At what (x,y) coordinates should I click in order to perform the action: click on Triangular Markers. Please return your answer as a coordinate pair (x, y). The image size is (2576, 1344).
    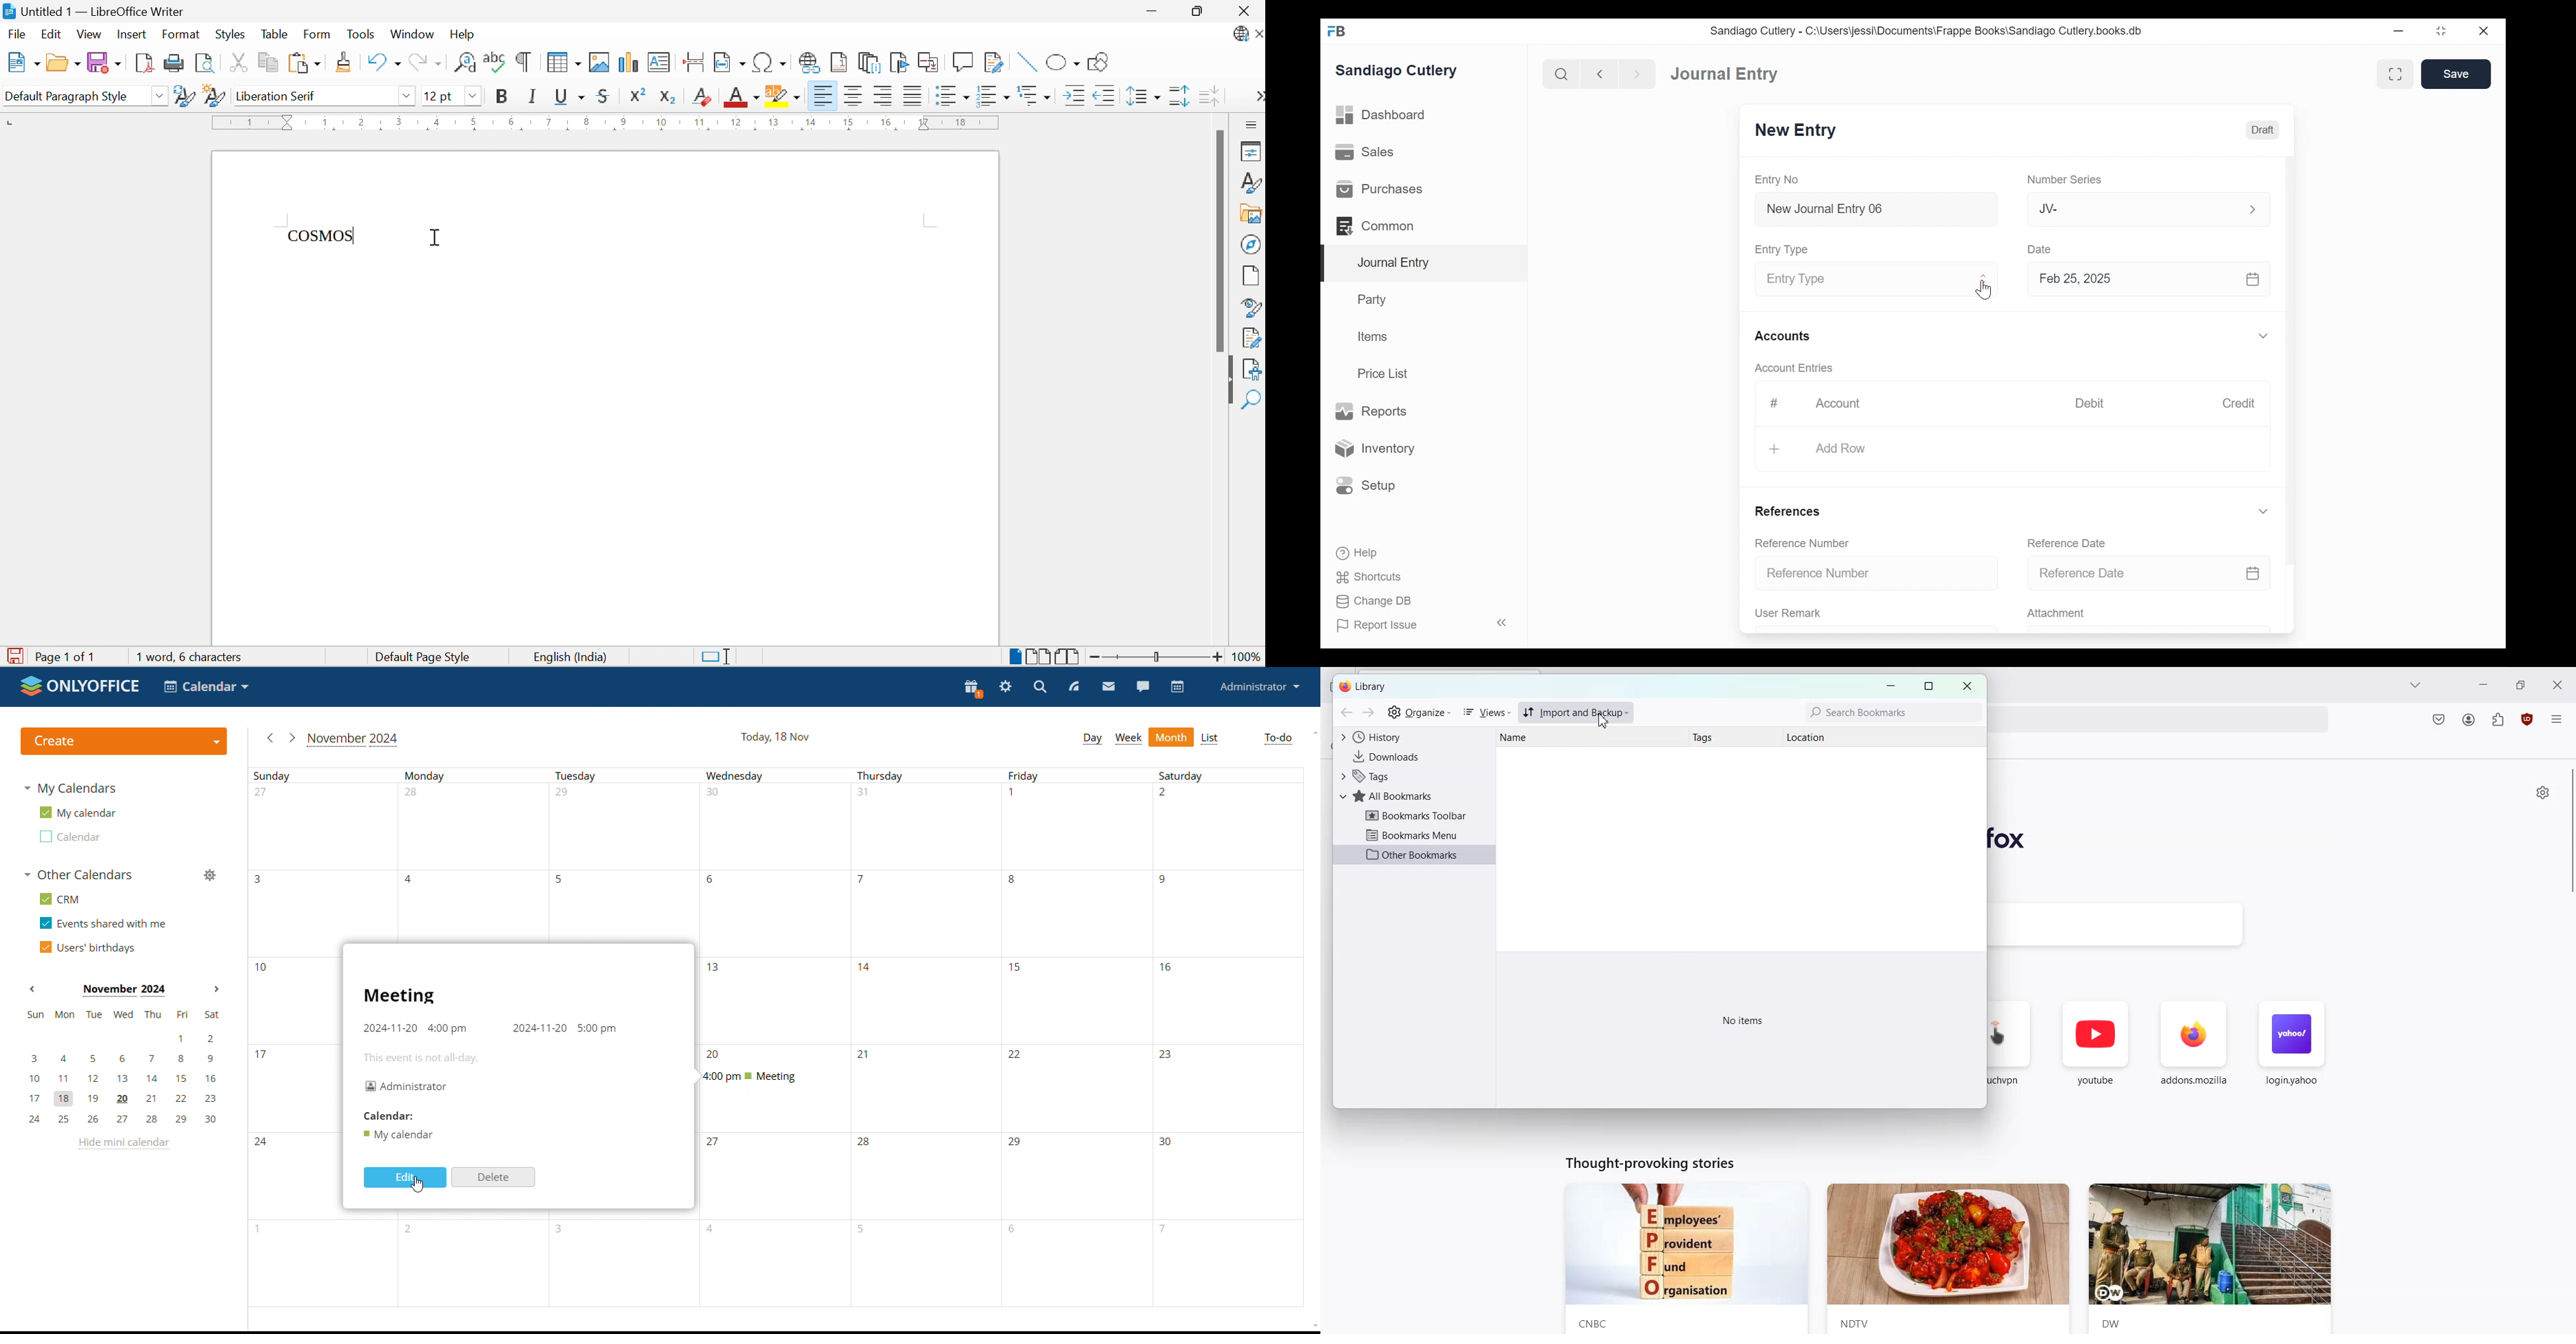
    Looking at the image, I should click on (289, 122).